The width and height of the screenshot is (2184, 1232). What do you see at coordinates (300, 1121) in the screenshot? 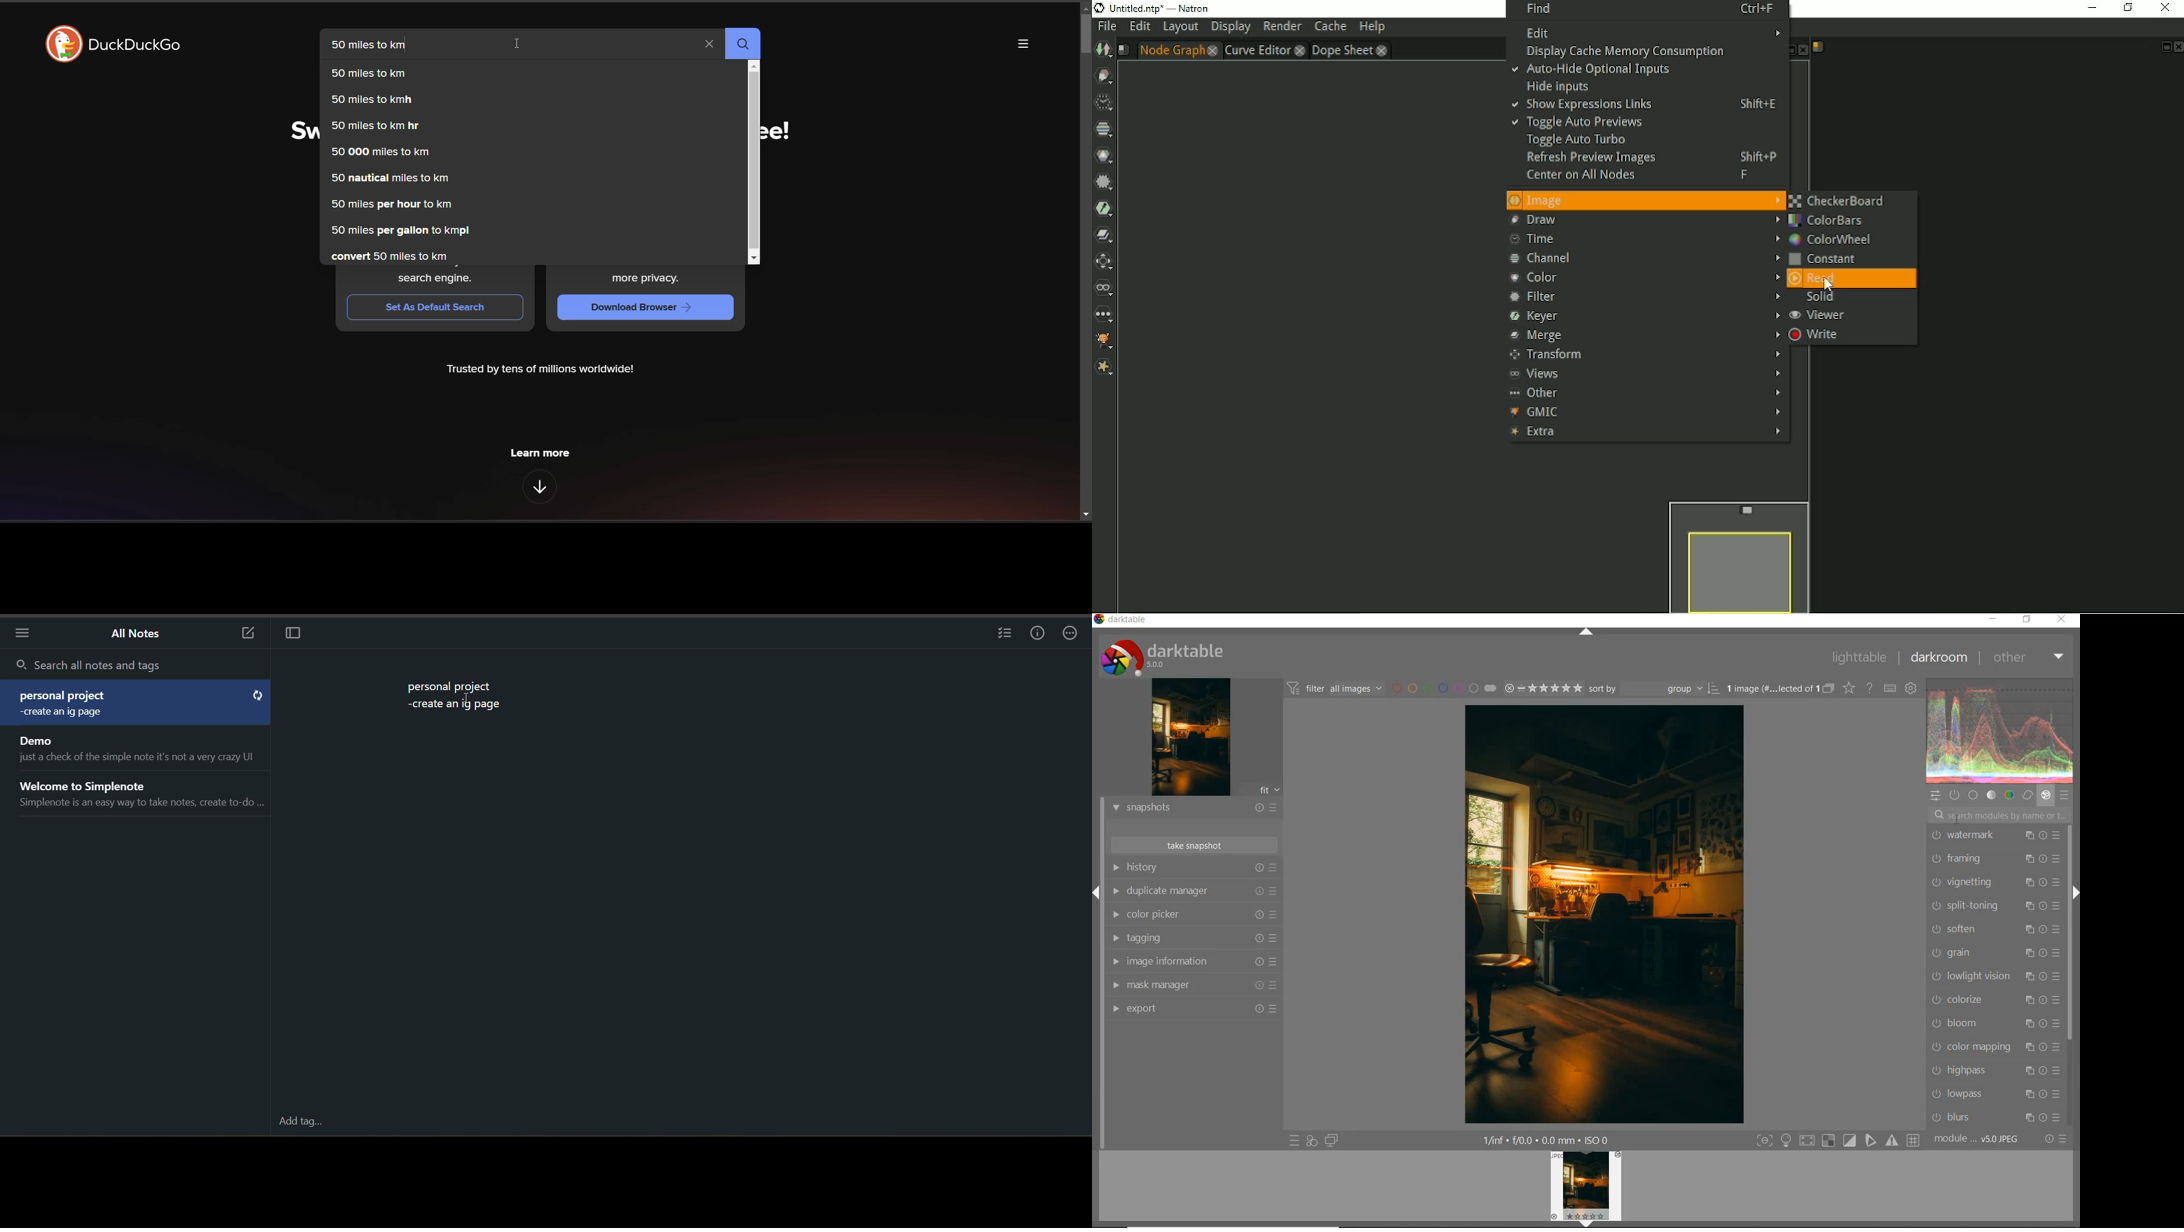
I see `add tag` at bounding box center [300, 1121].